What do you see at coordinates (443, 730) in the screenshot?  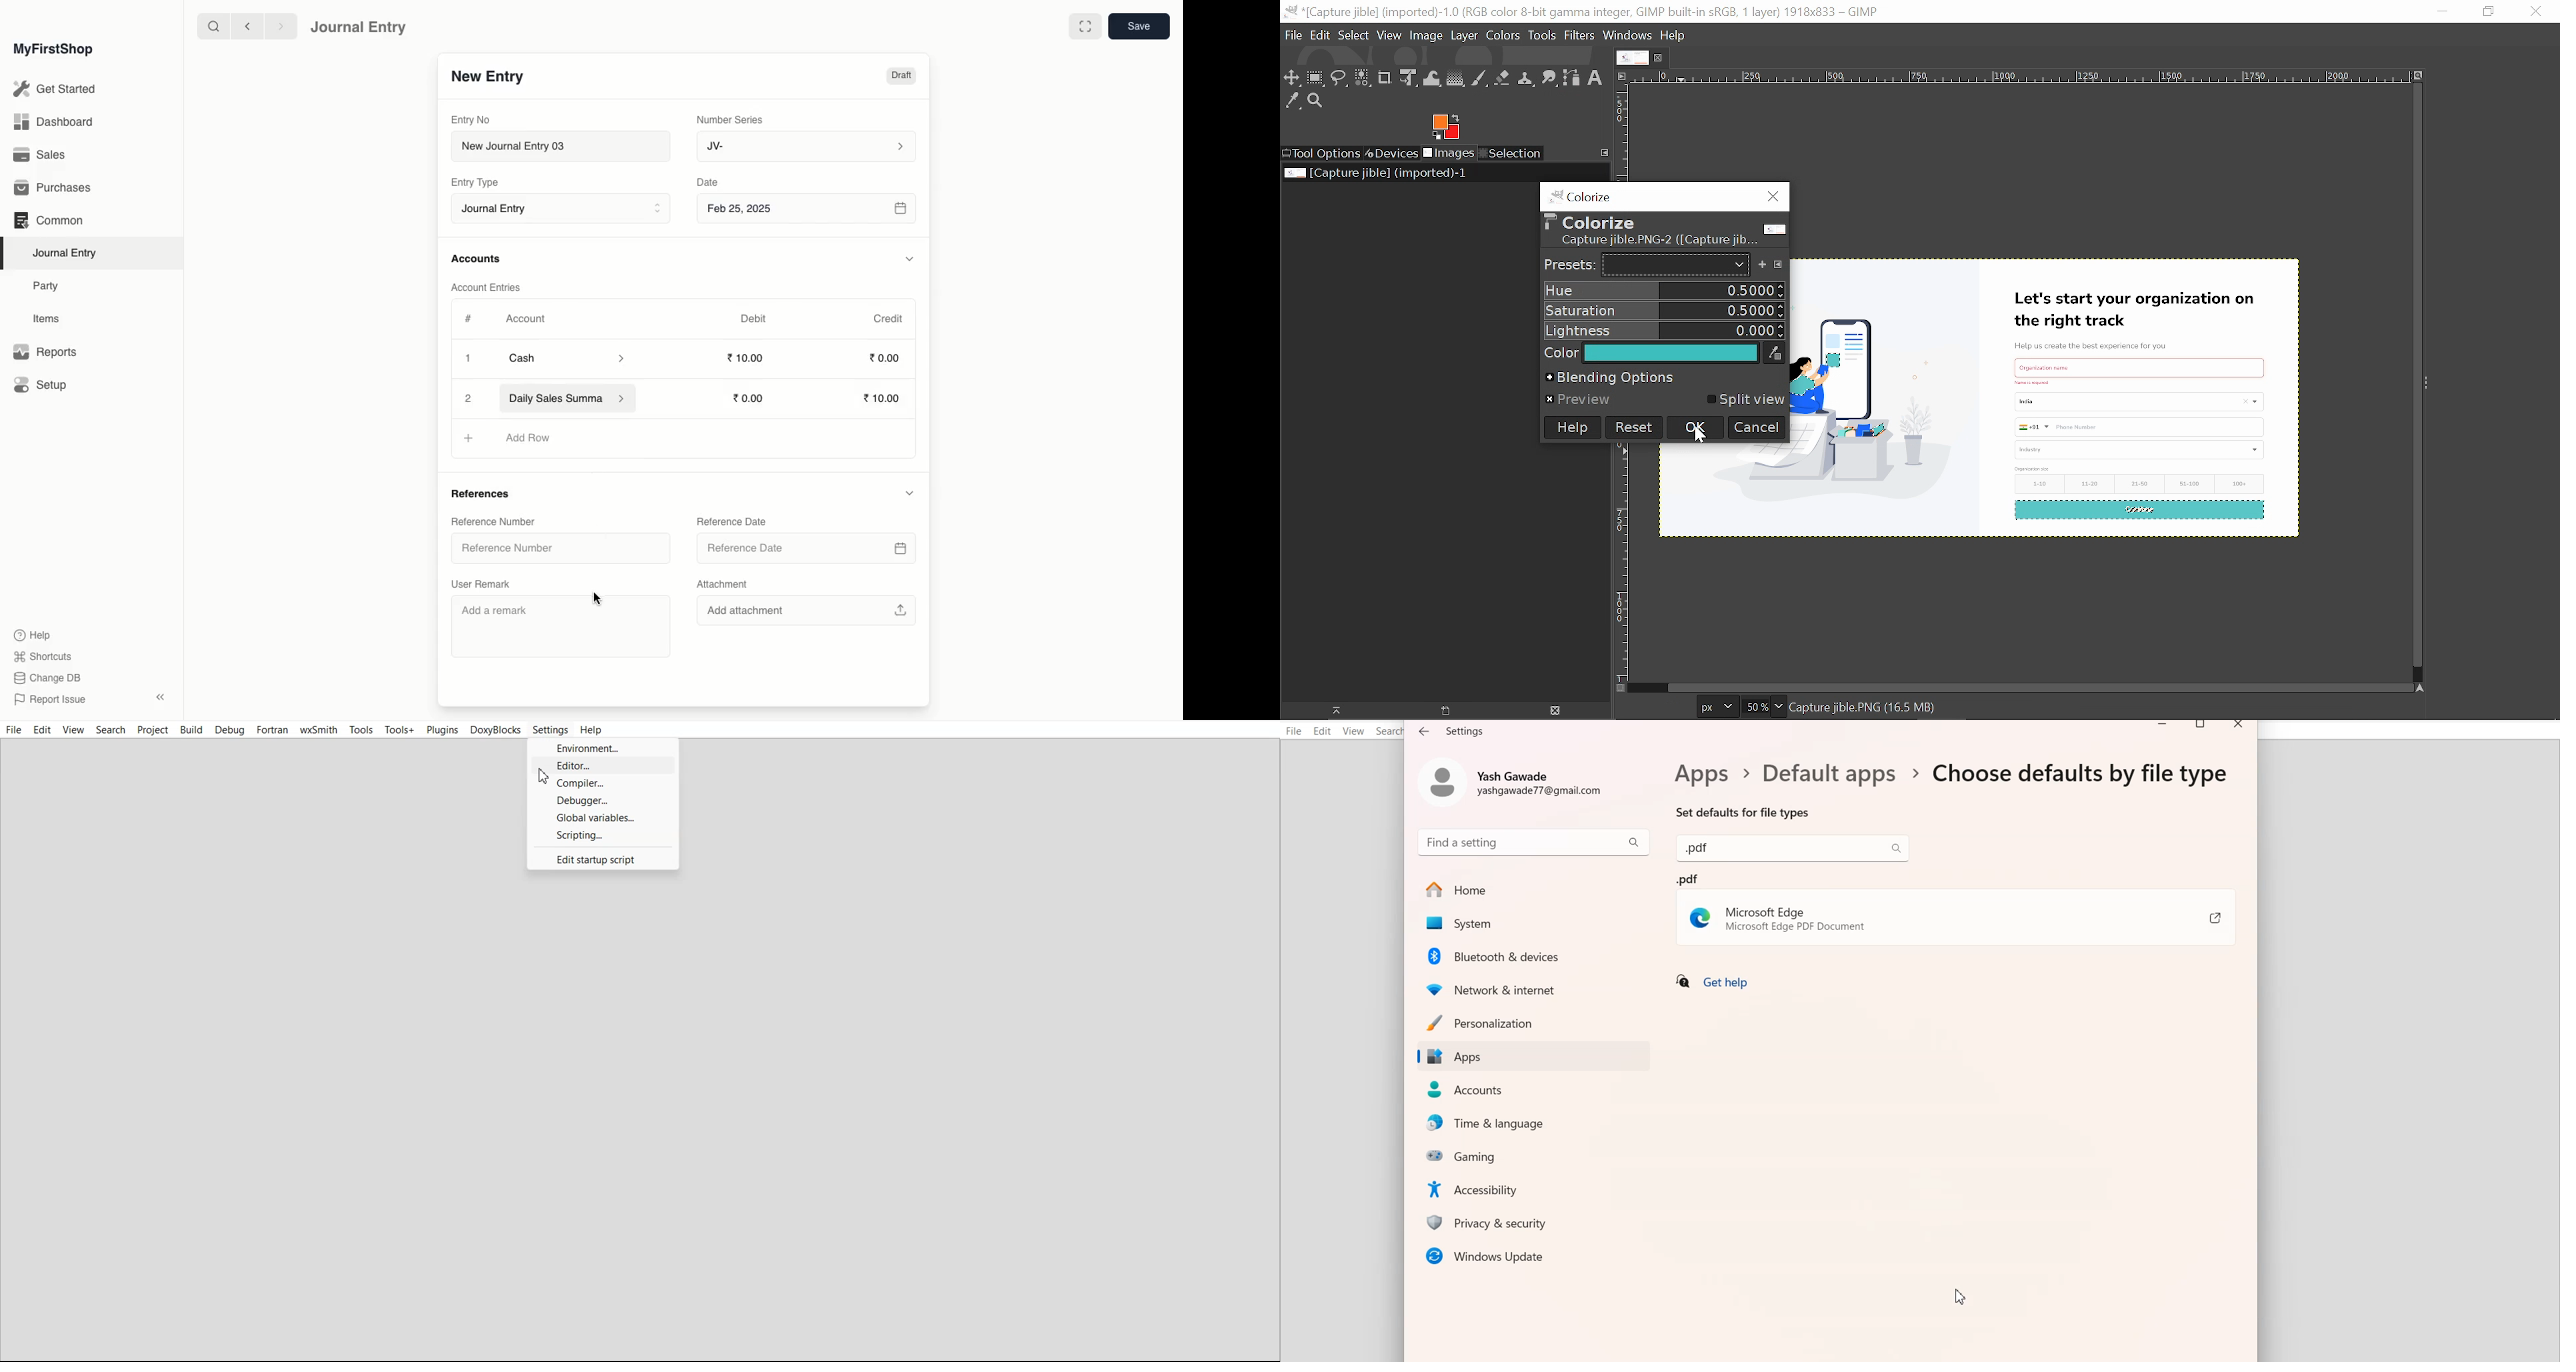 I see `Plugins` at bounding box center [443, 730].